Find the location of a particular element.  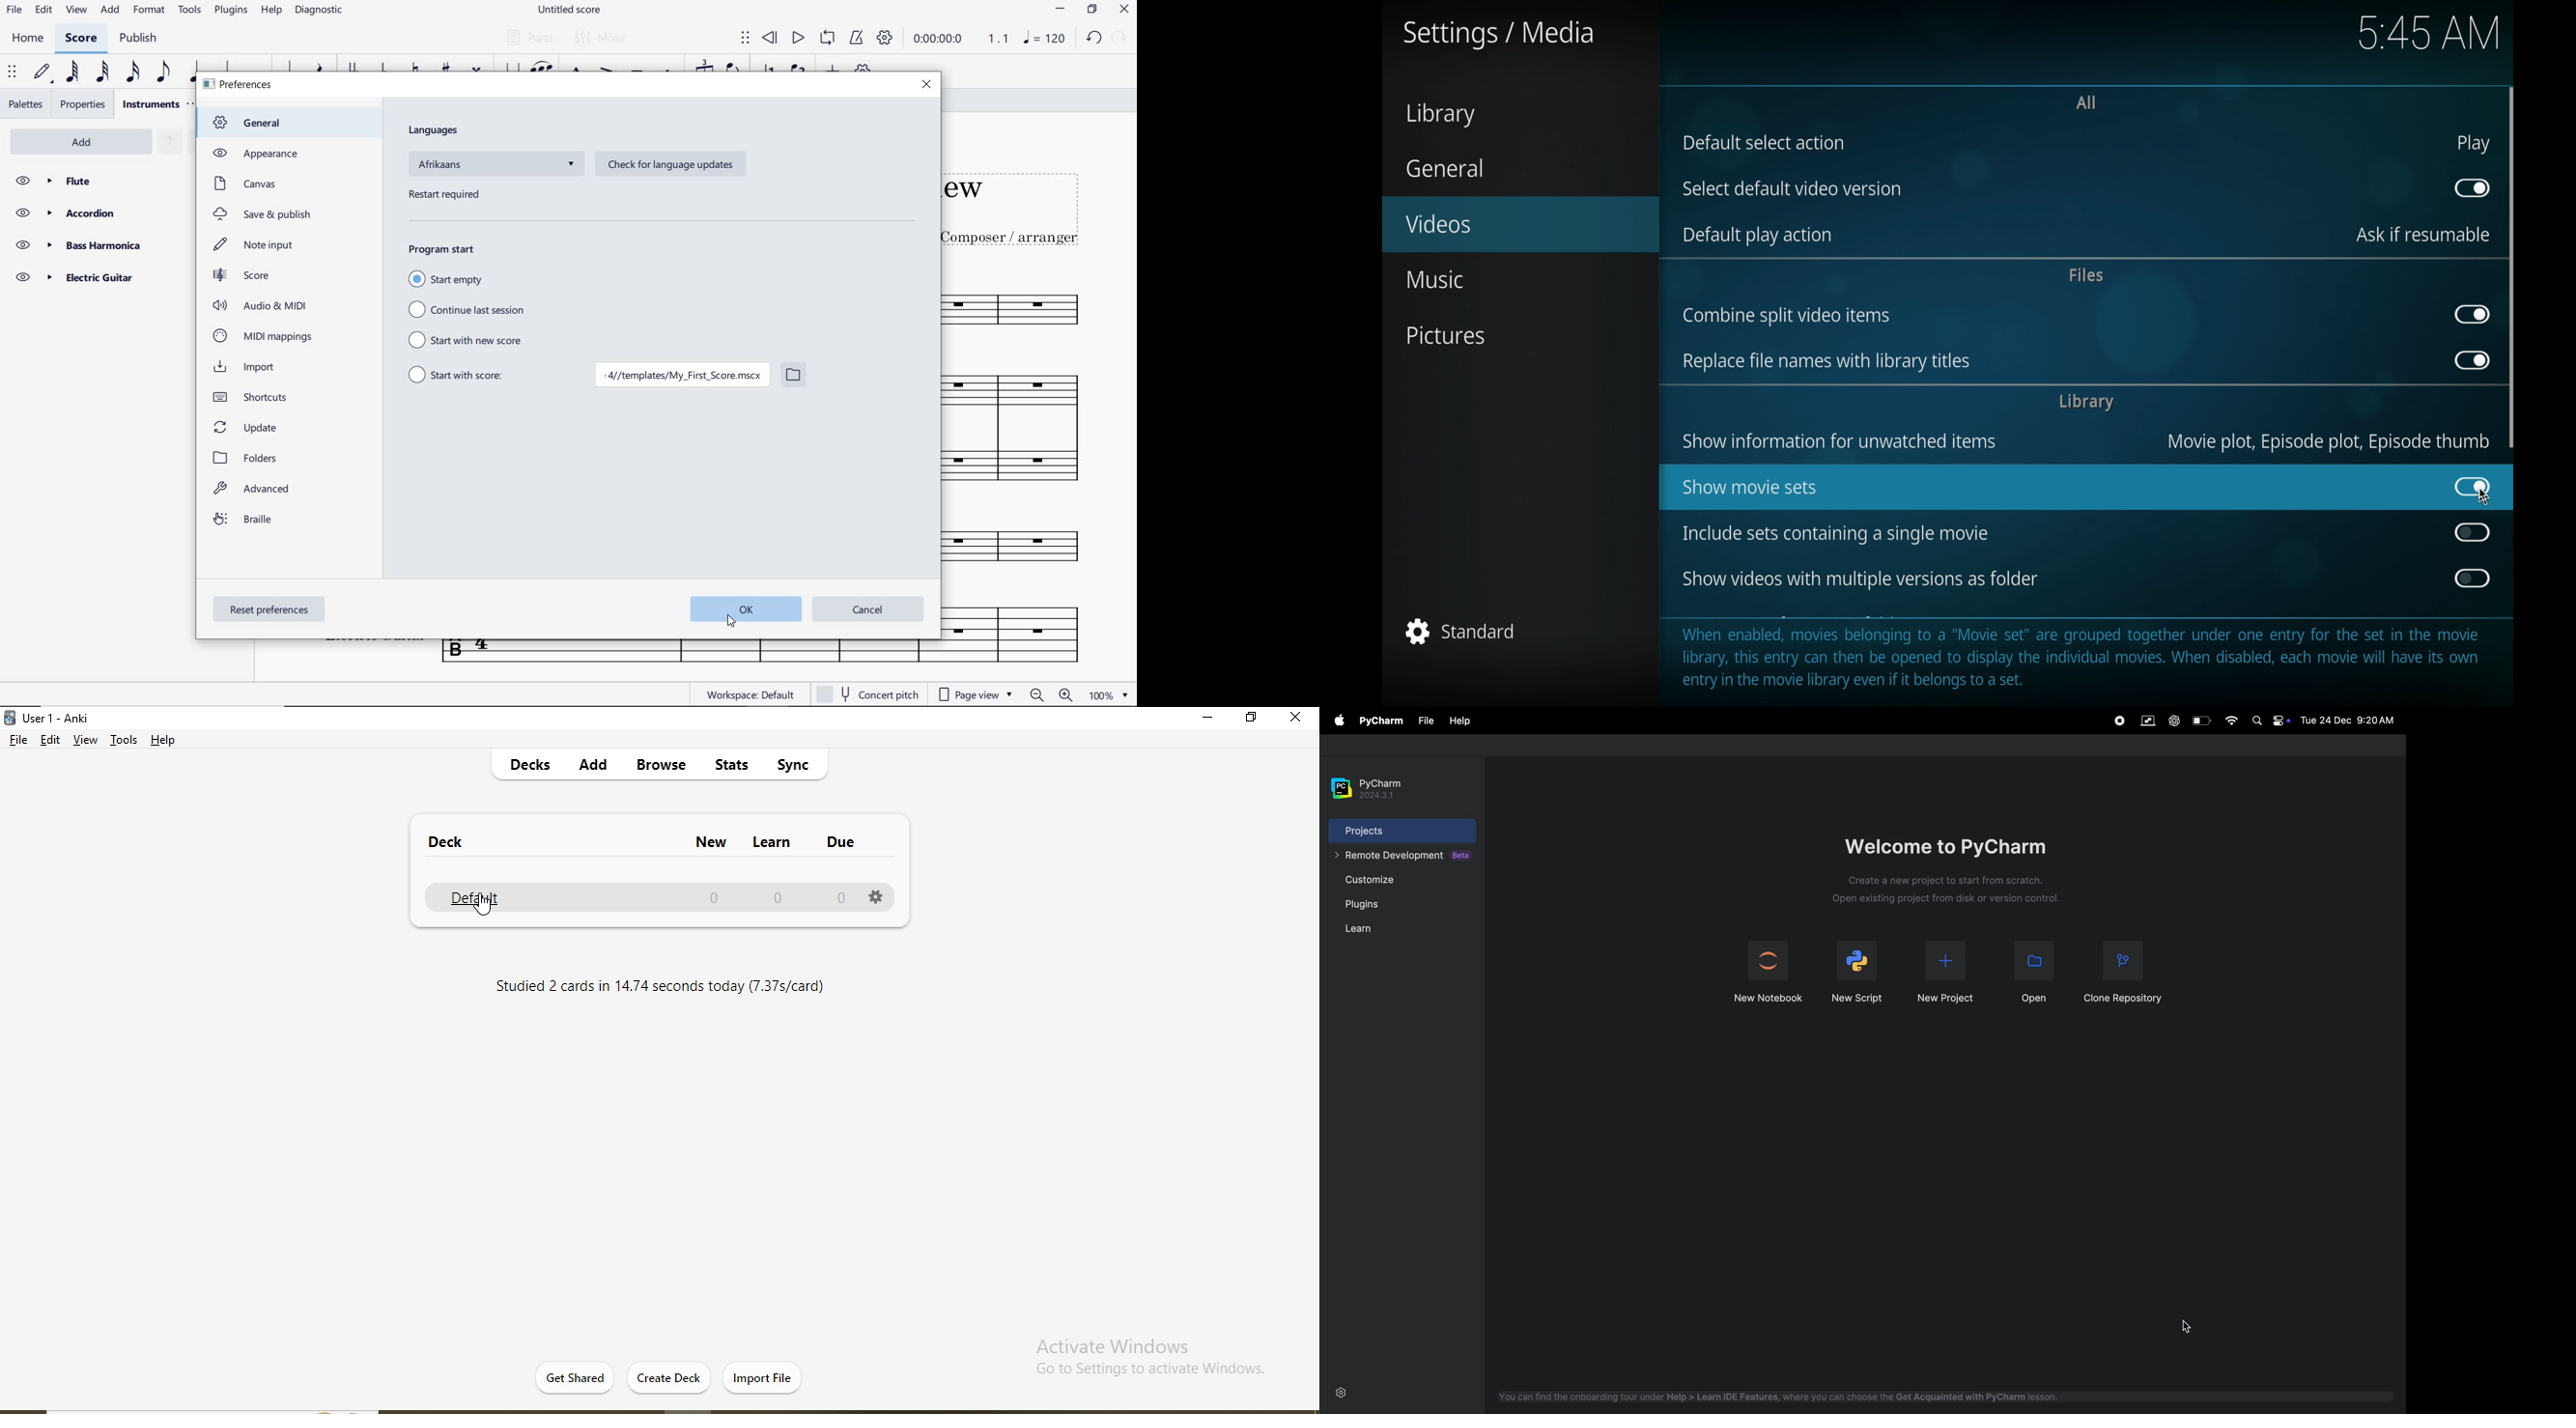

learn is located at coordinates (780, 840).